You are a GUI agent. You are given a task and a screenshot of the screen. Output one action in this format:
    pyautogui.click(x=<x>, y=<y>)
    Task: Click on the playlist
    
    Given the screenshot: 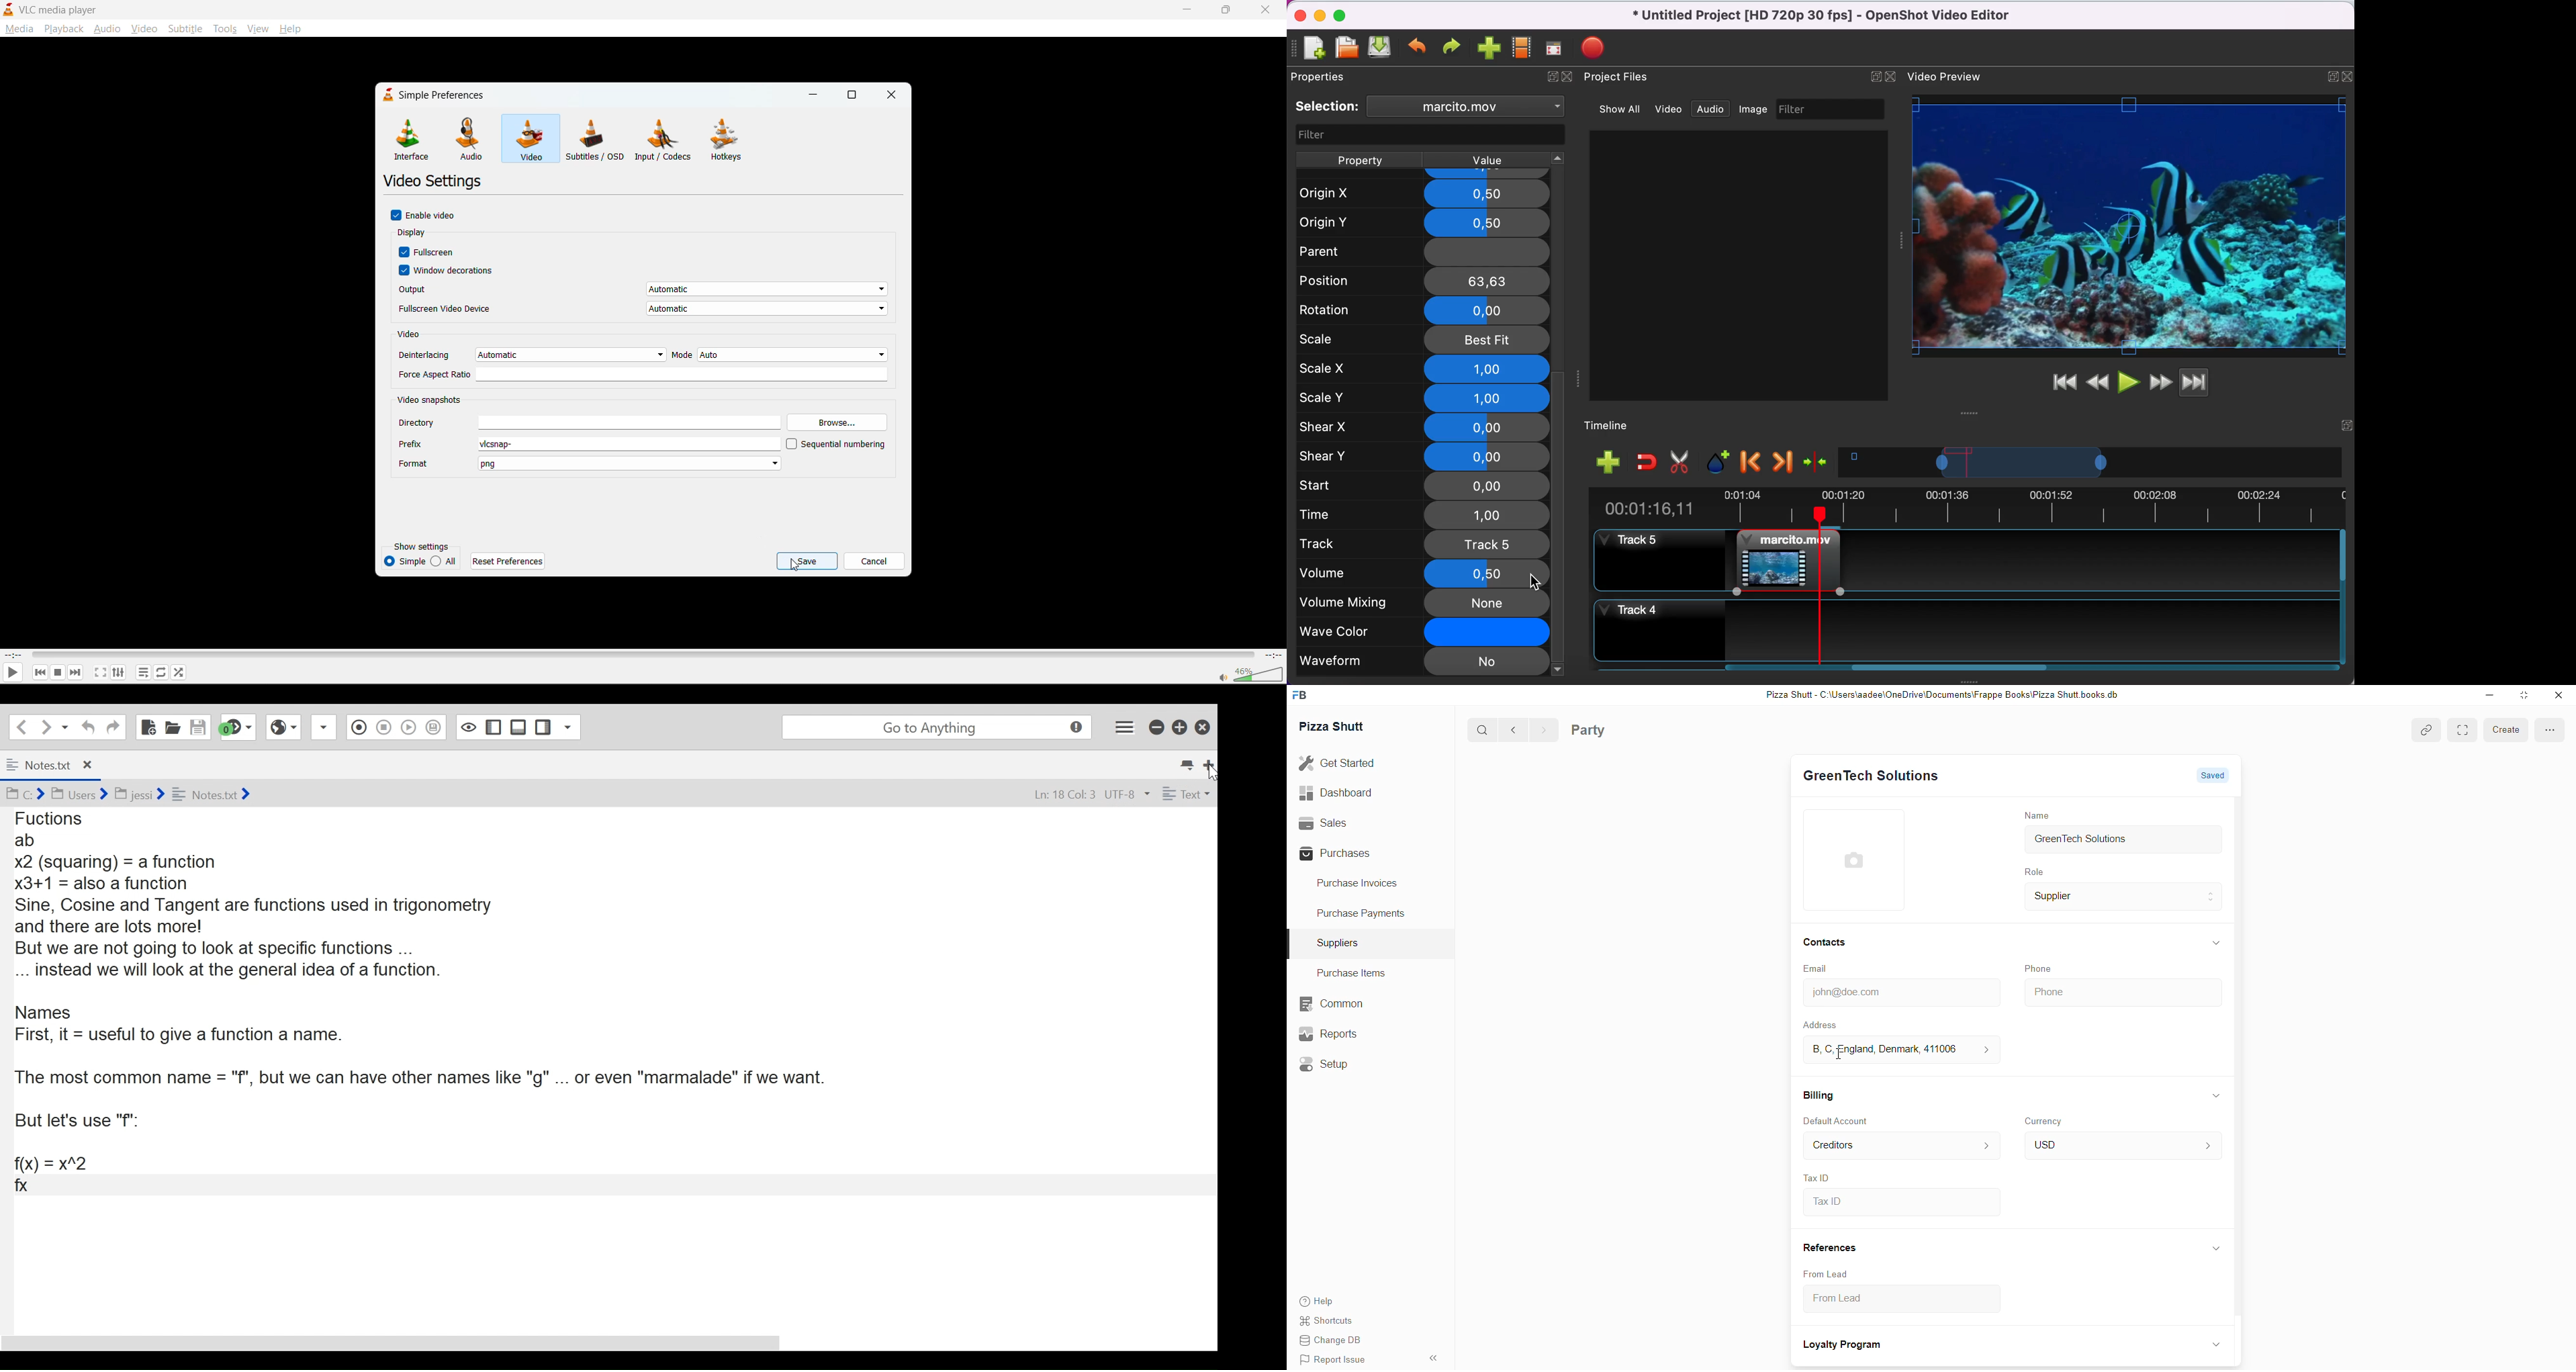 What is the action you would take?
    pyautogui.click(x=143, y=672)
    